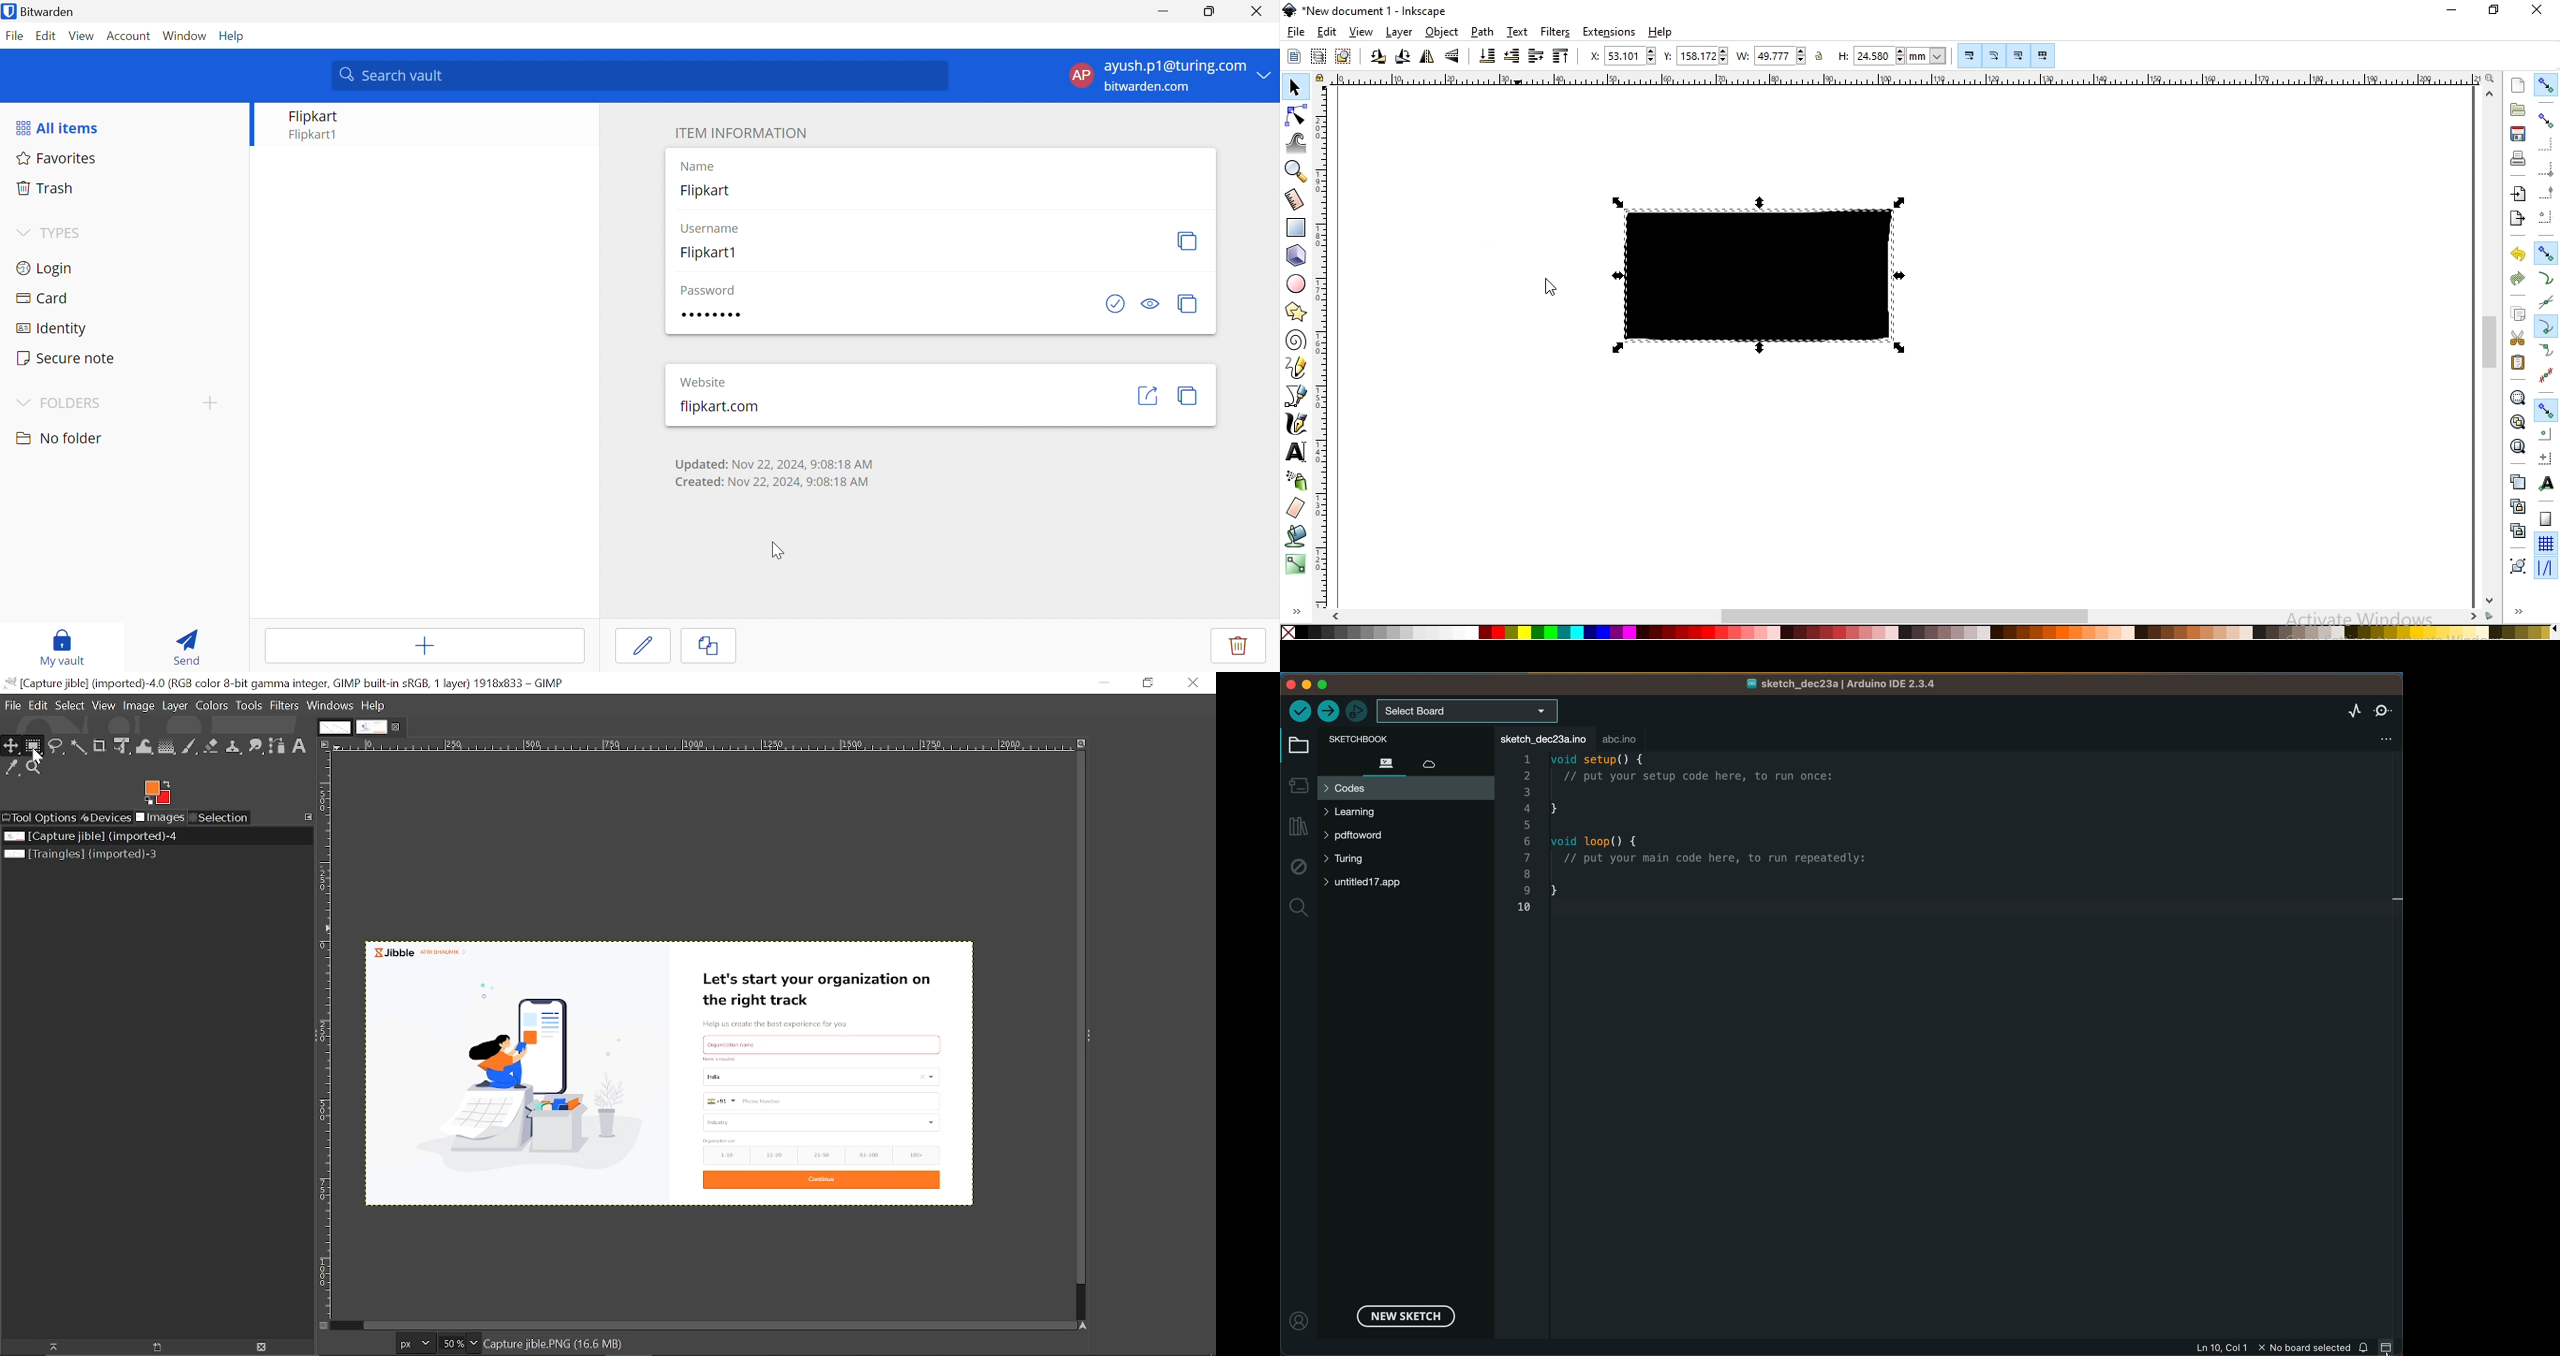  Describe the element at coordinates (638, 646) in the screenshot. I see `Edit` at that location.